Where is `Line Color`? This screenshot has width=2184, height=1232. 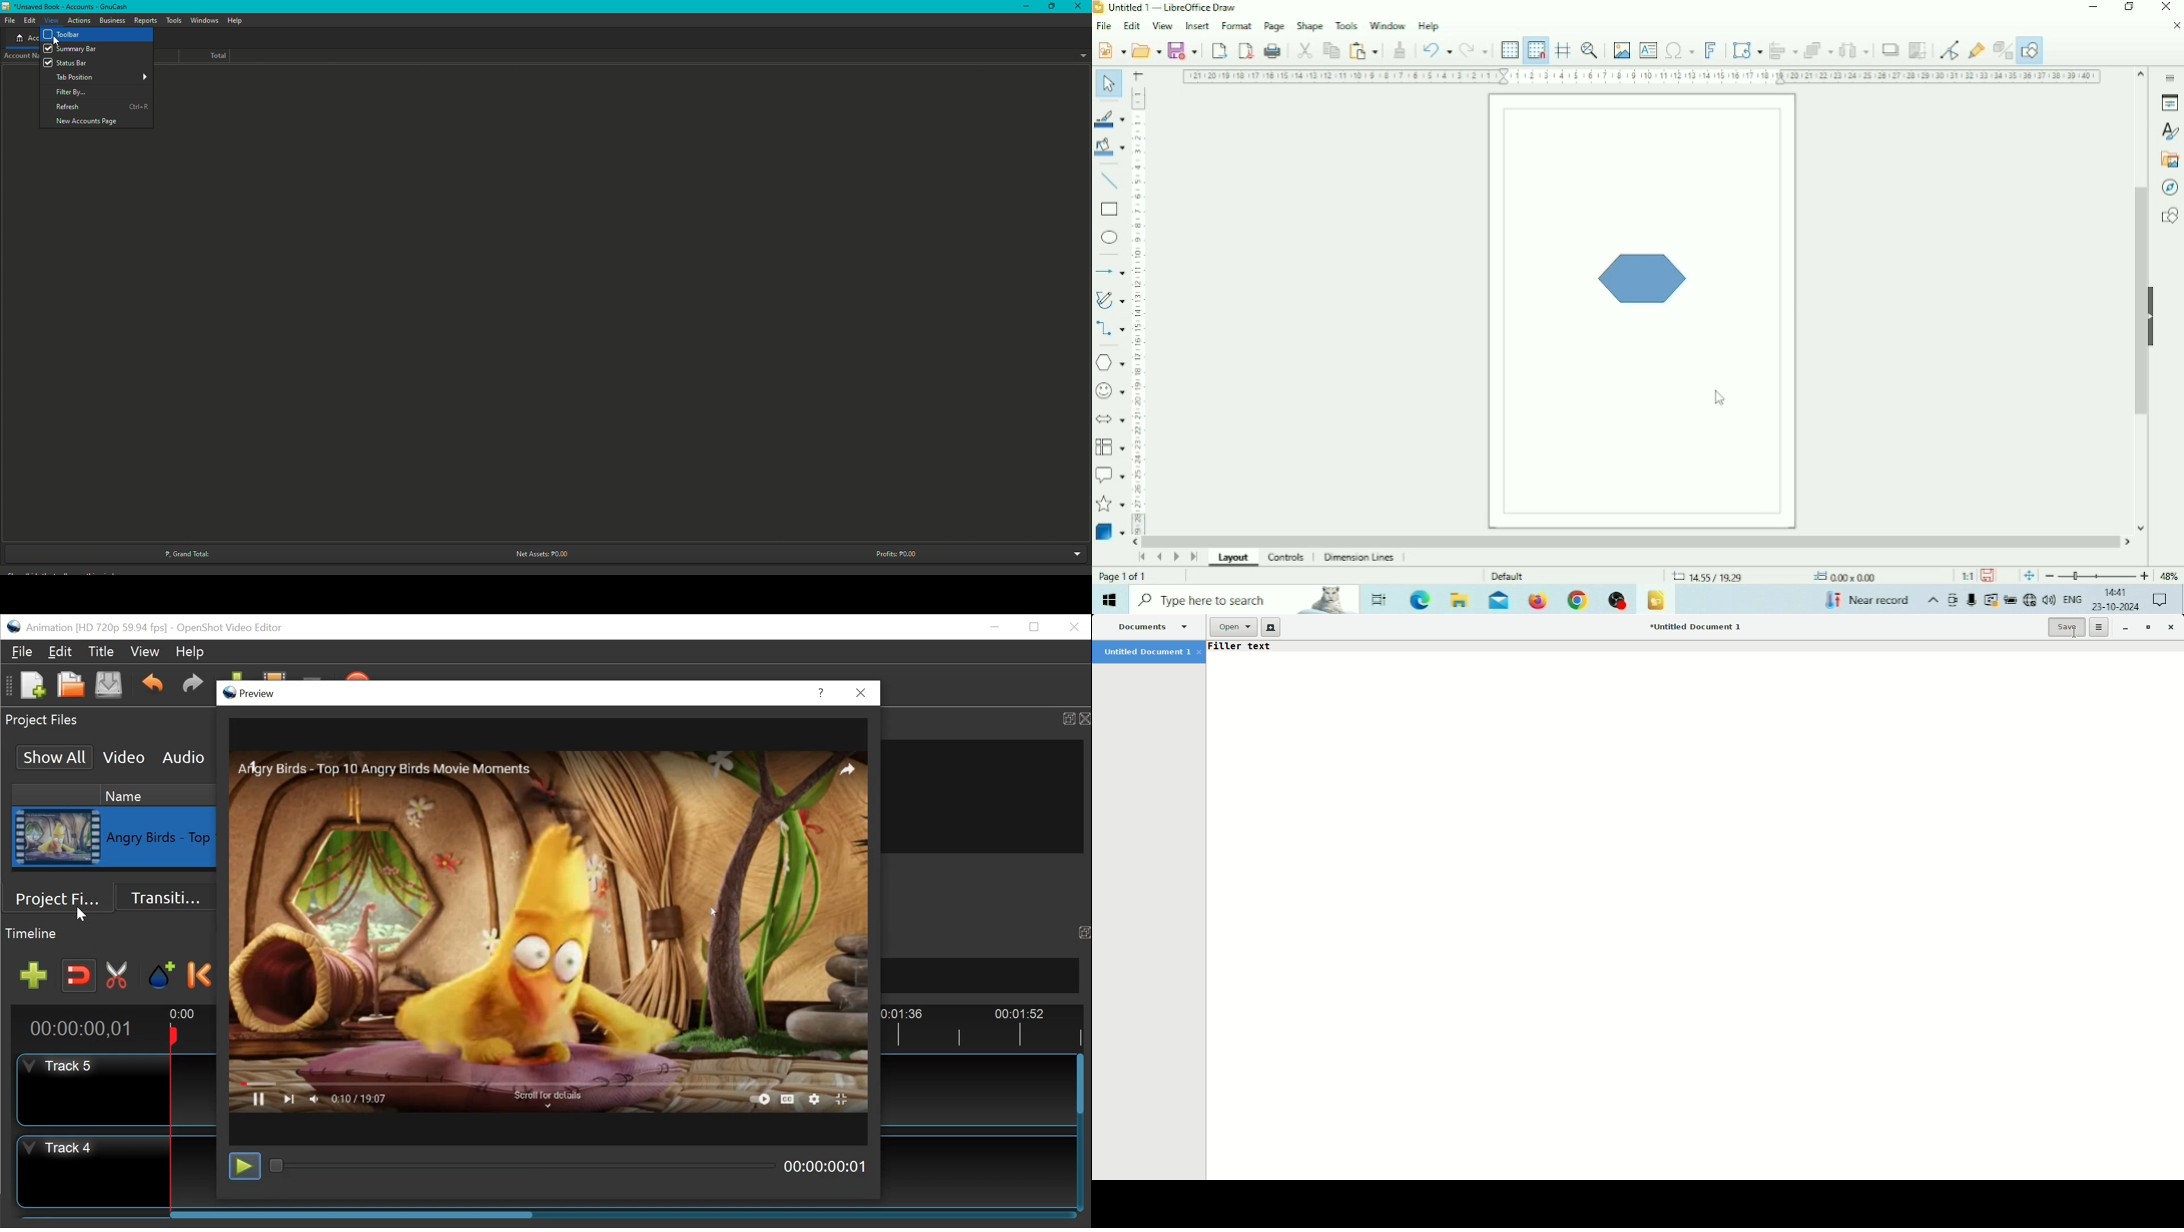
Line Color is located at coordinates (1110, 119).